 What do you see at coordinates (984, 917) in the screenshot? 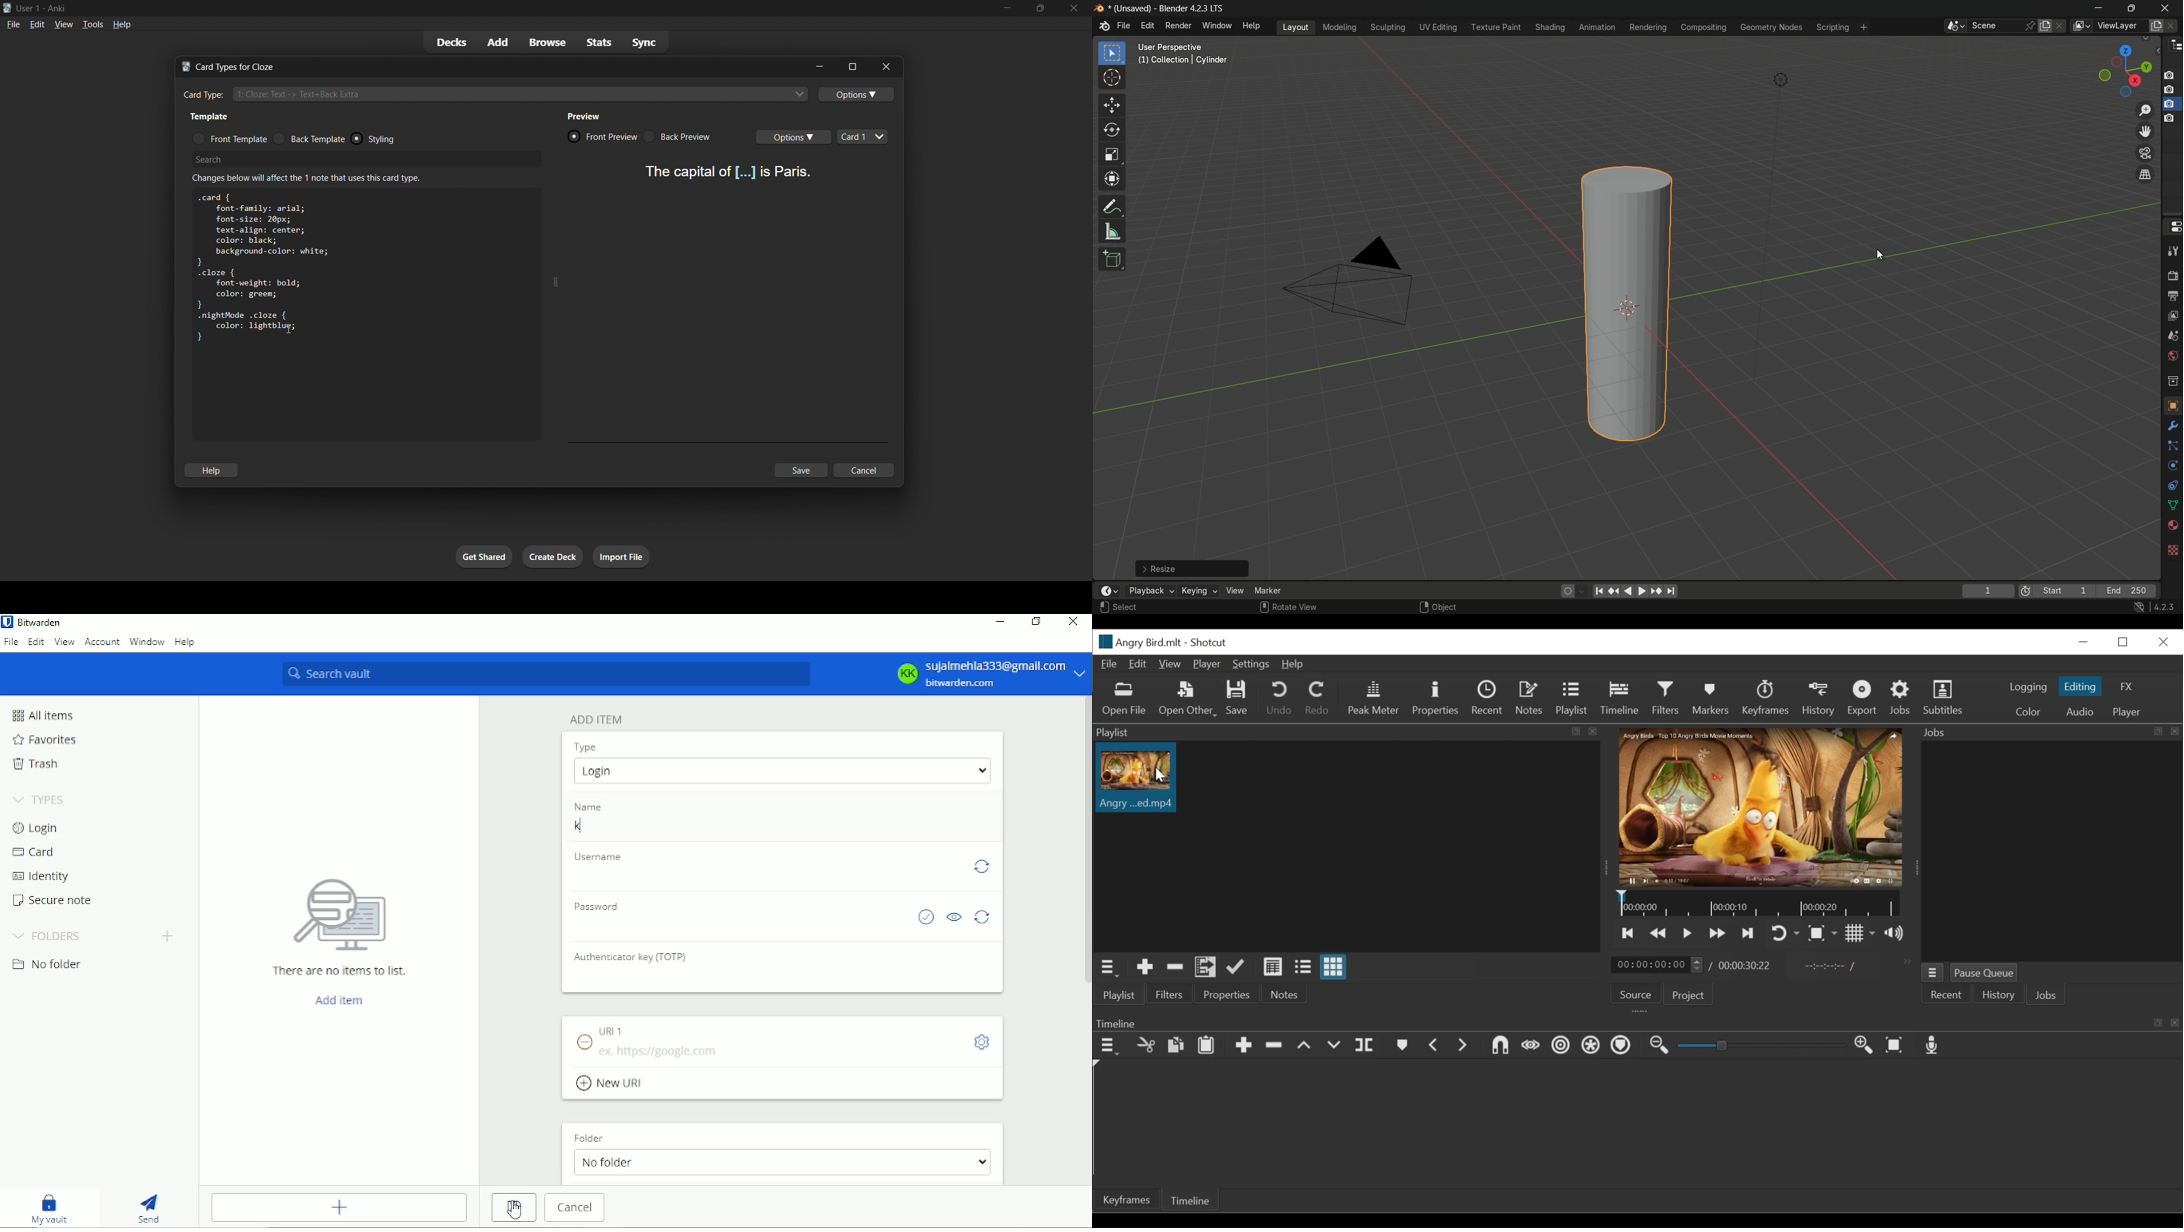
I see `Generate password` at bounding box center [984, 917].